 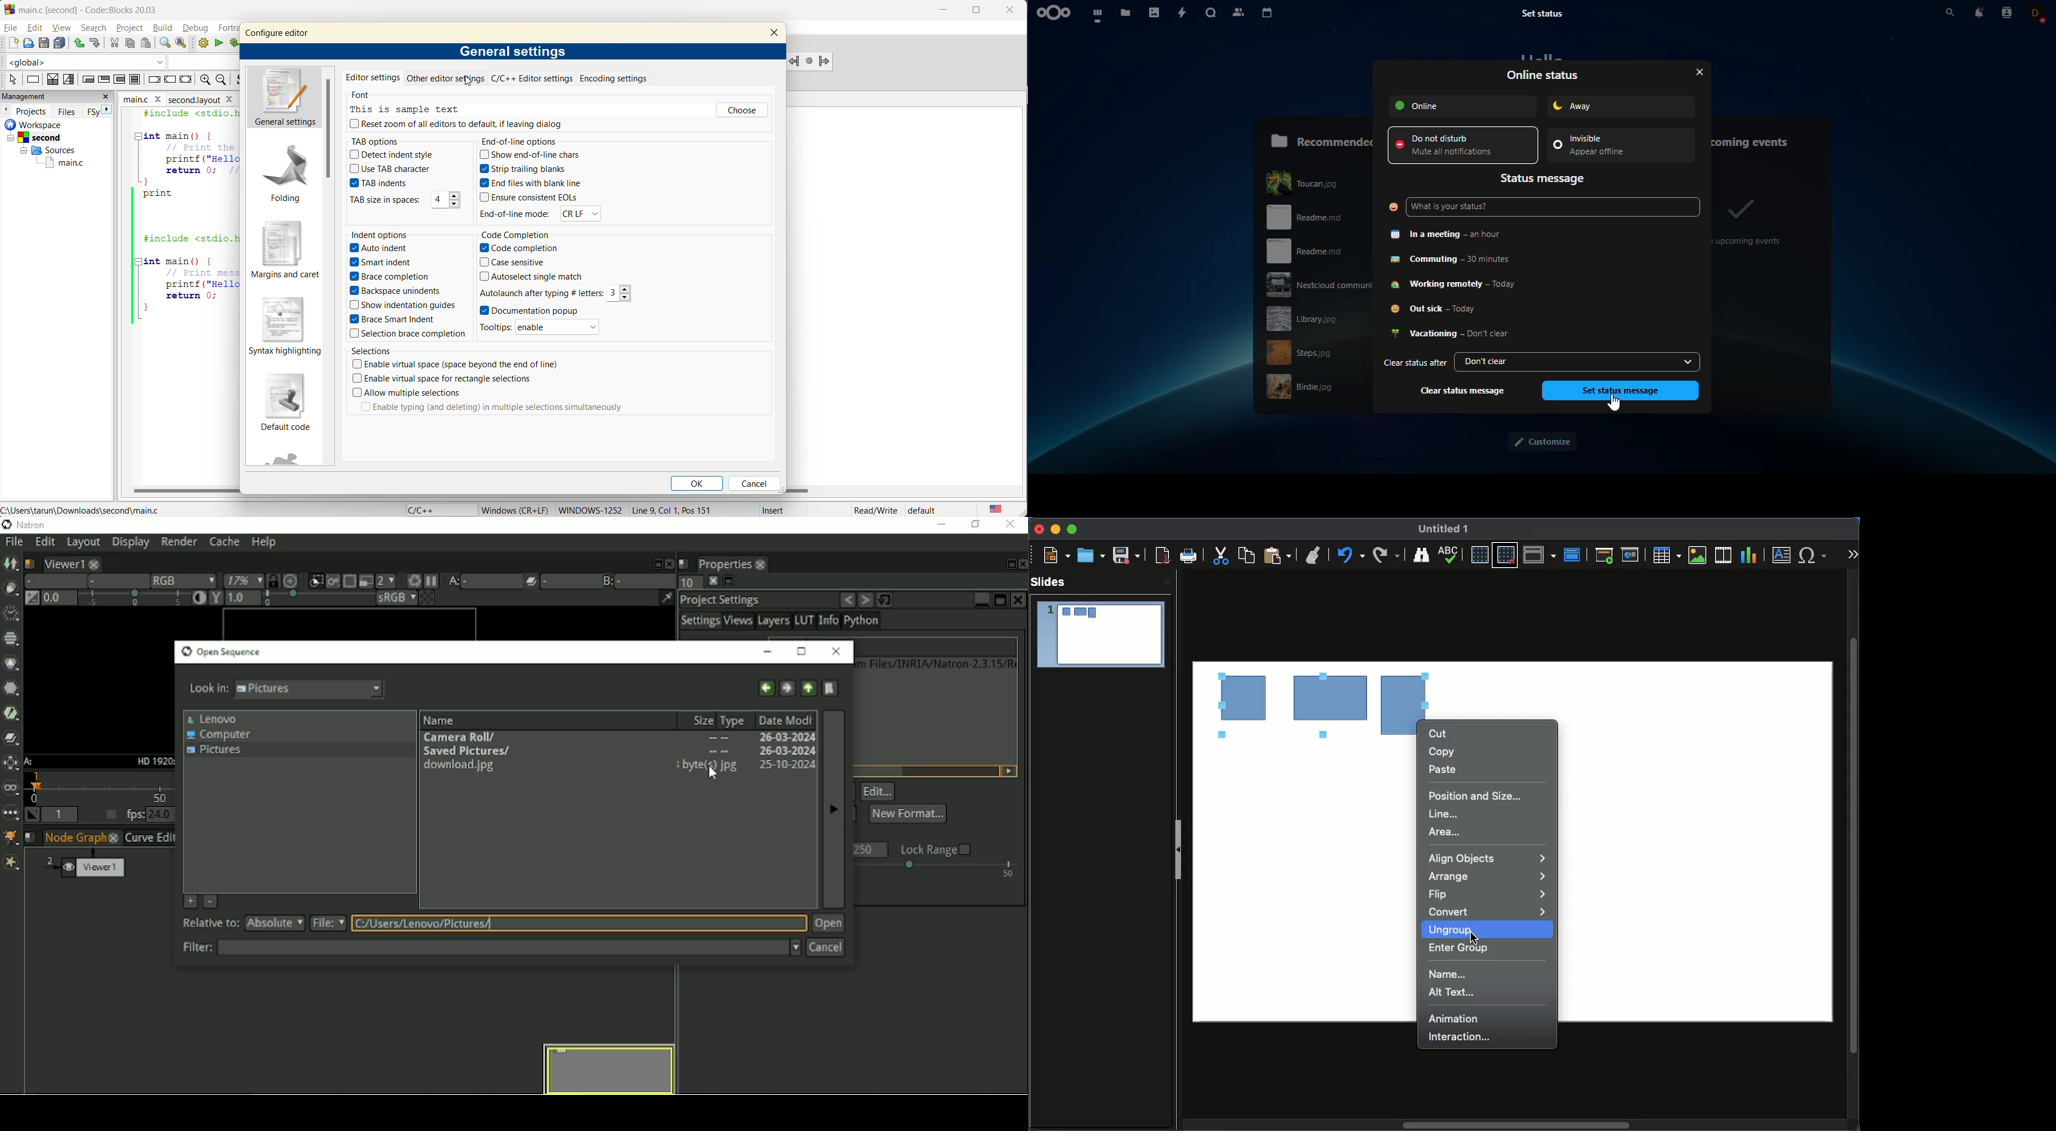 I want to click on projects, so click(x=34, y=110).